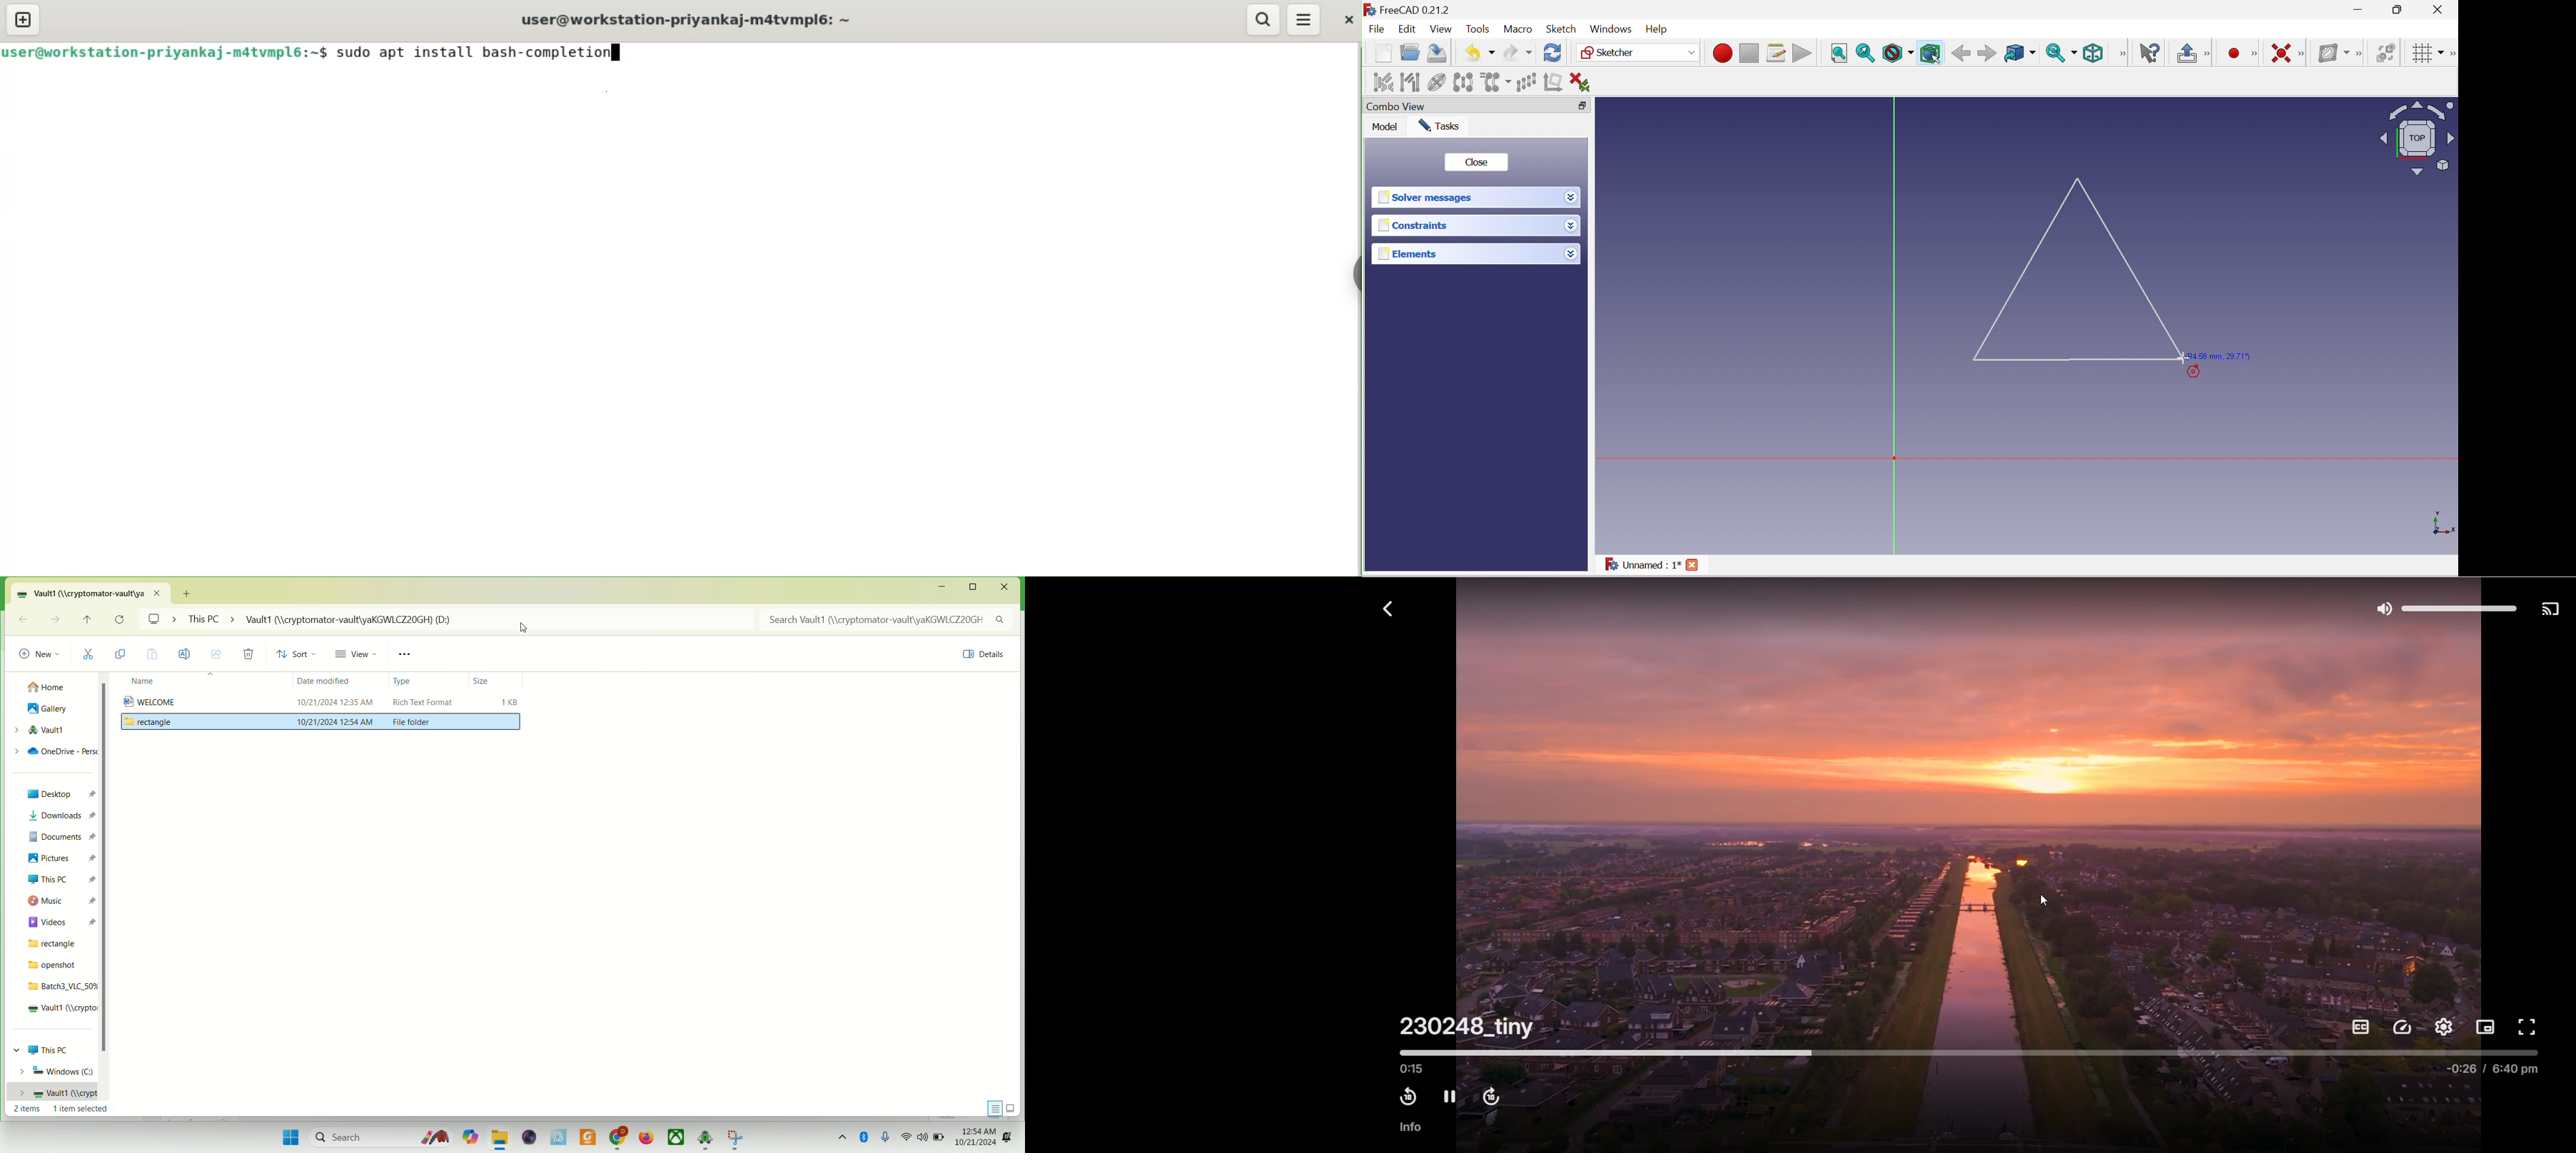 The height and width of the screenshot is (1176, 2576). I want to click on picture in picture, so click(2488, 1027).